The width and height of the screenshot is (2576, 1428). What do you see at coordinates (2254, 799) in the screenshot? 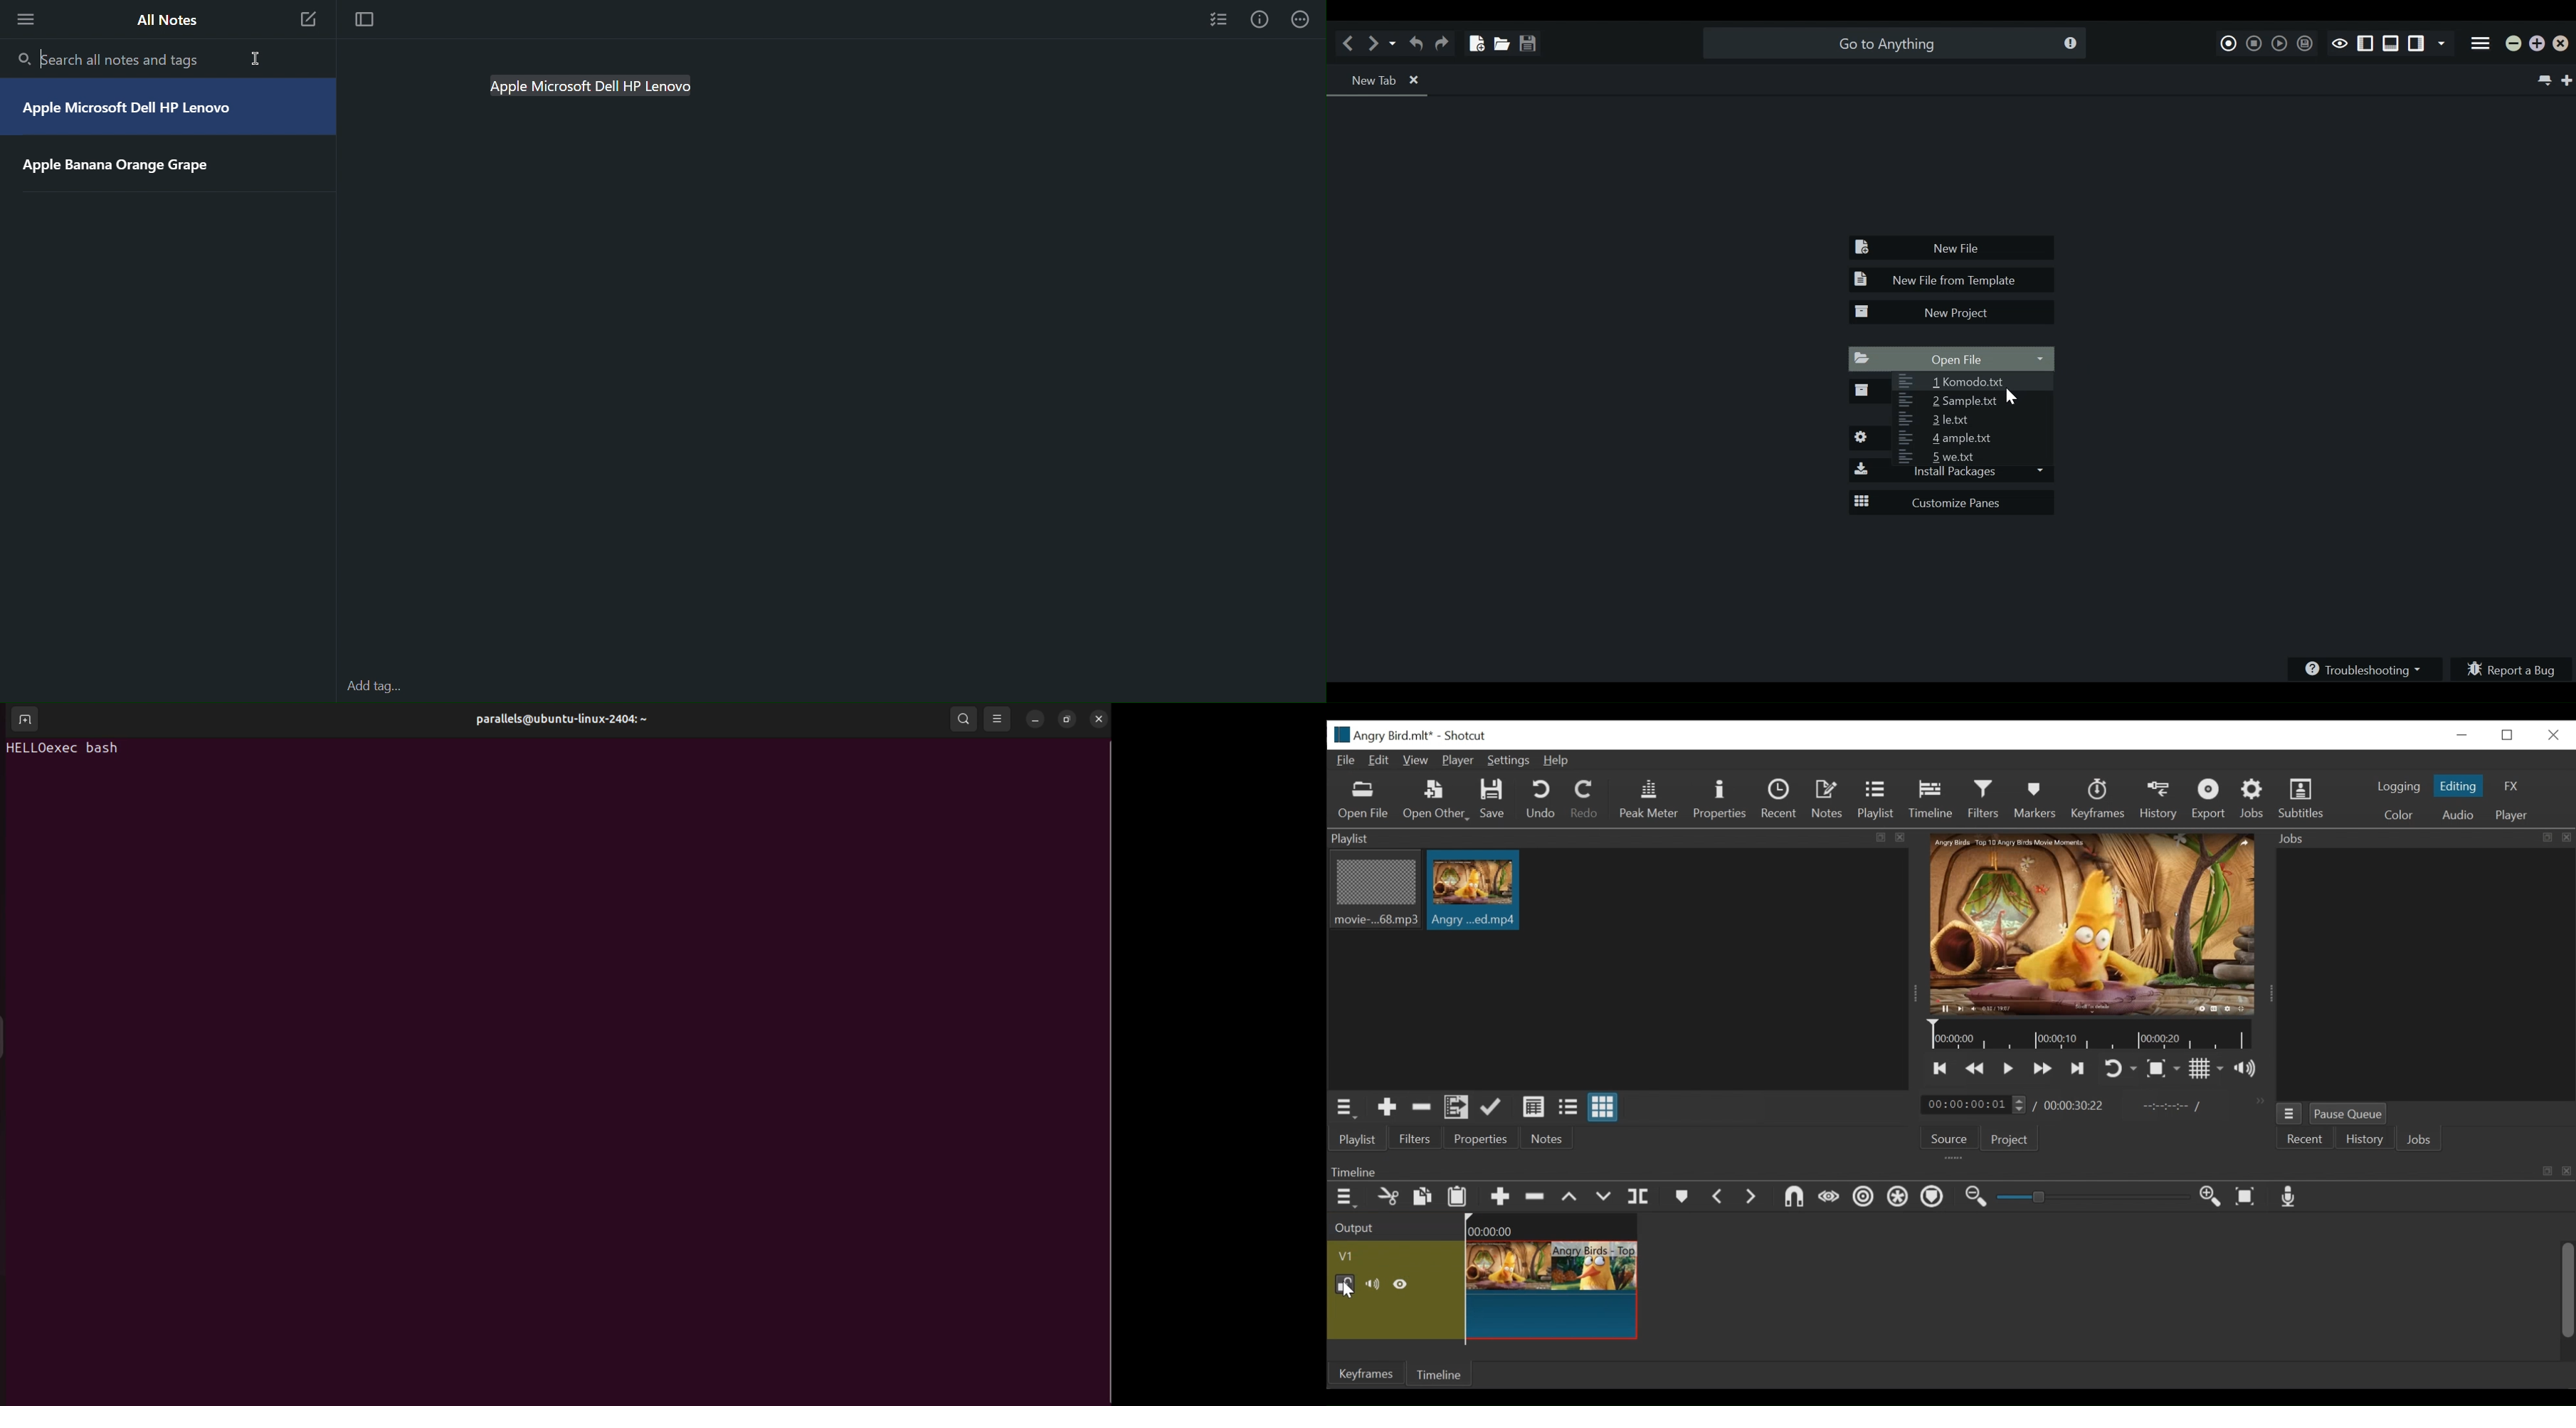
I see `Jobs` at bounding box center [2254, 799].